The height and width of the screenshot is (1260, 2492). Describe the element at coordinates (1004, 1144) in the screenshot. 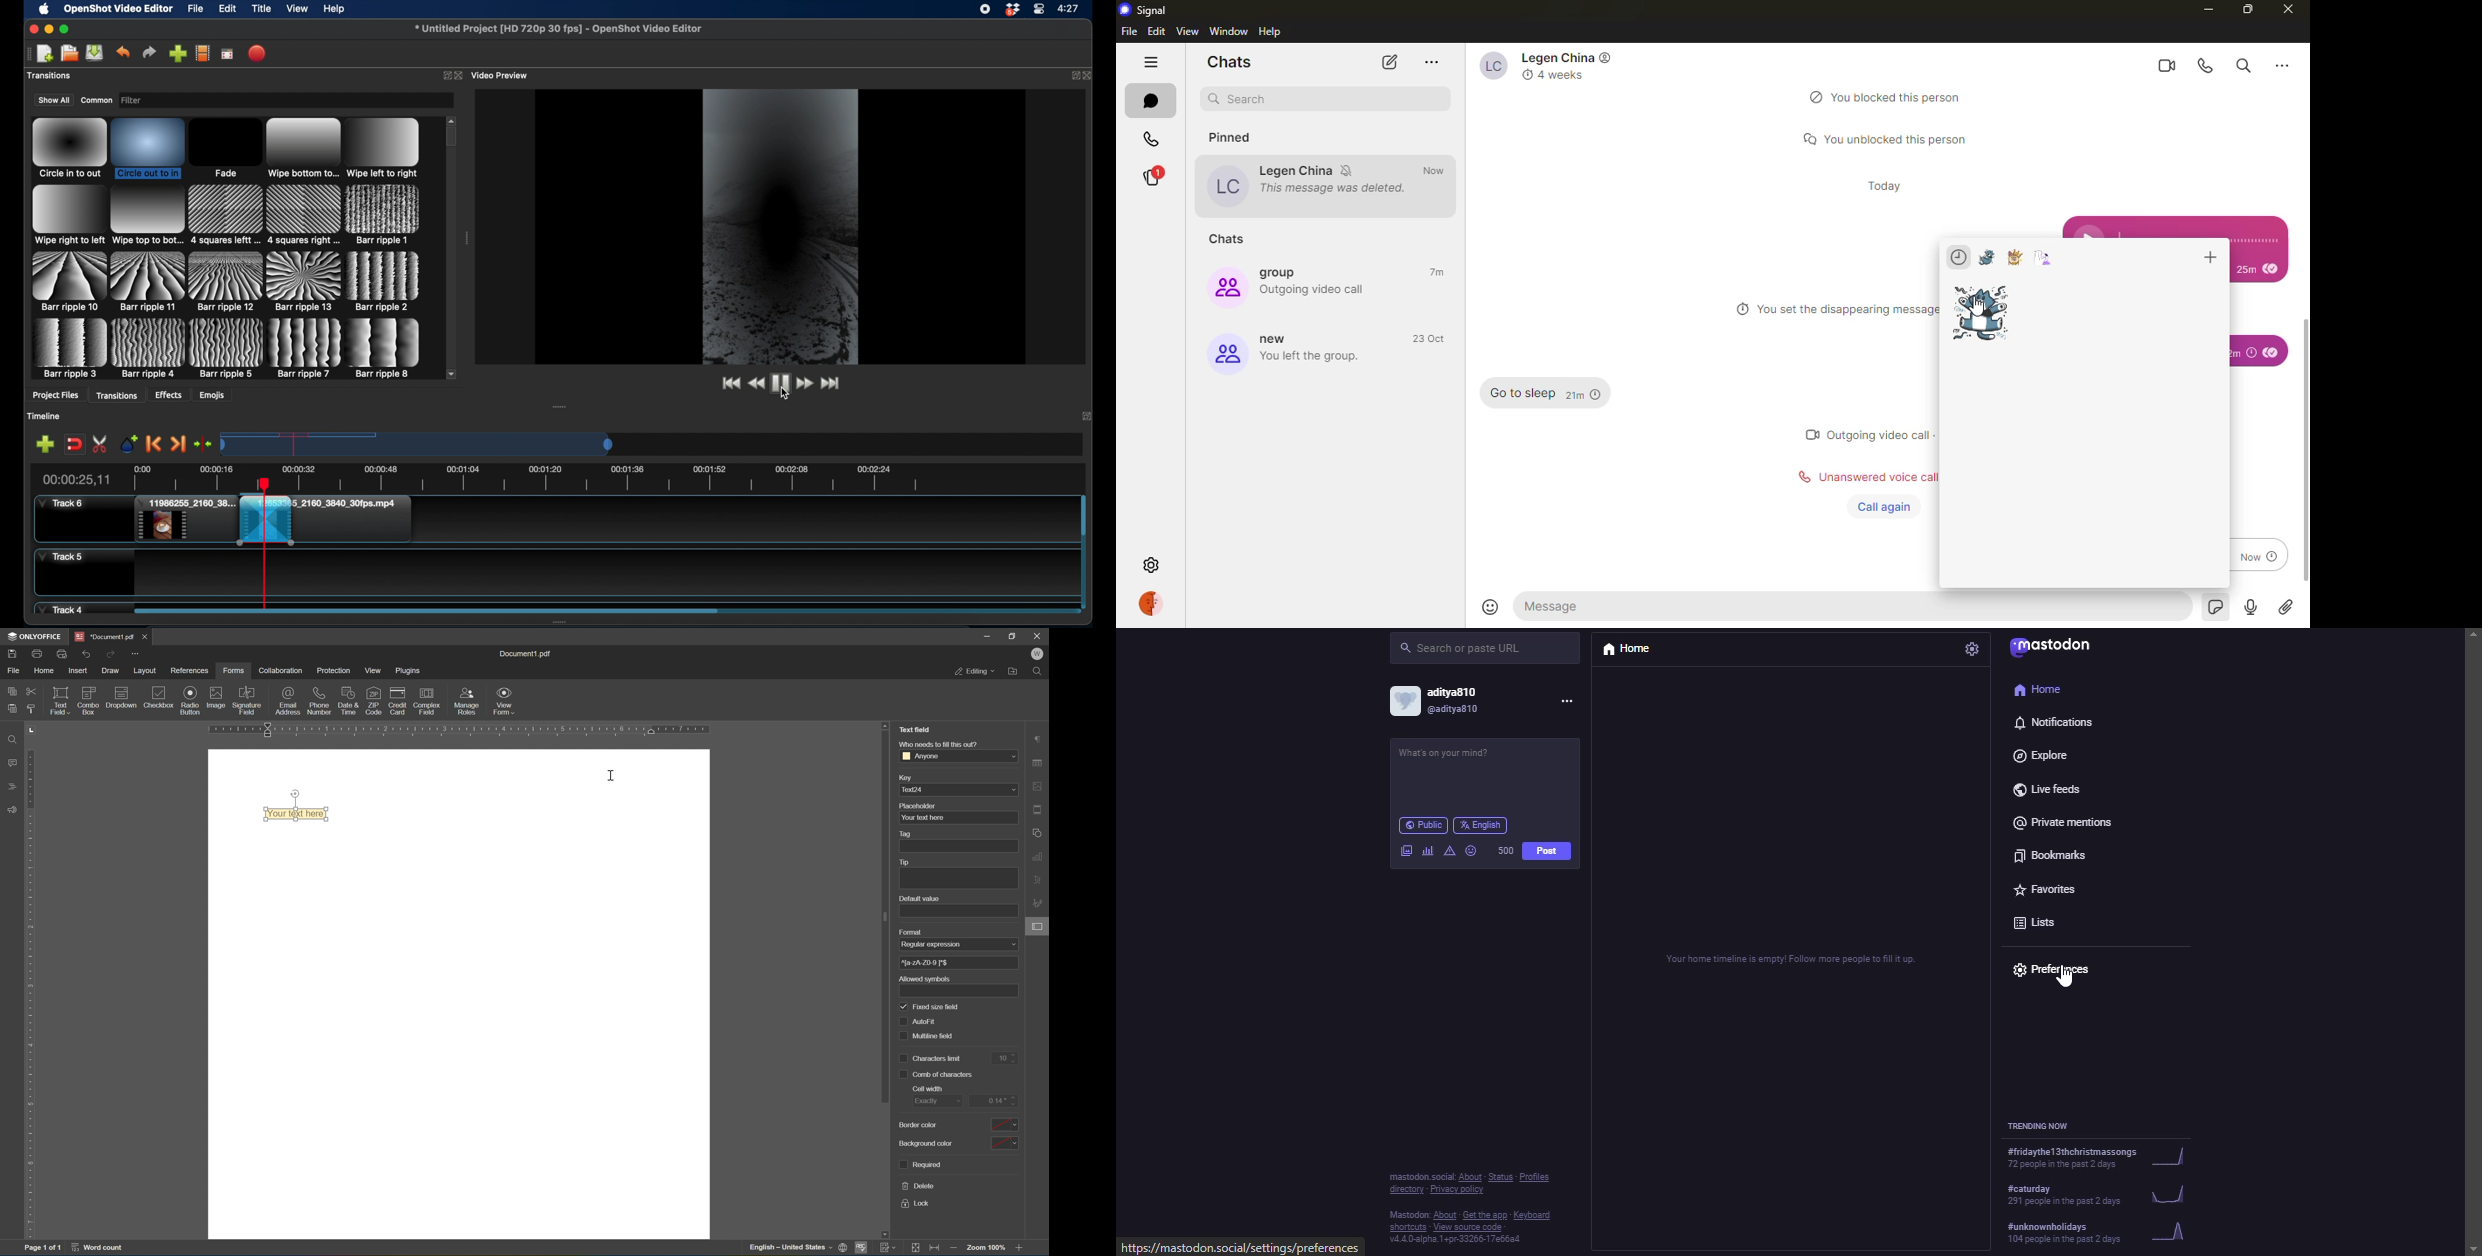

I see `select background color` at that location.